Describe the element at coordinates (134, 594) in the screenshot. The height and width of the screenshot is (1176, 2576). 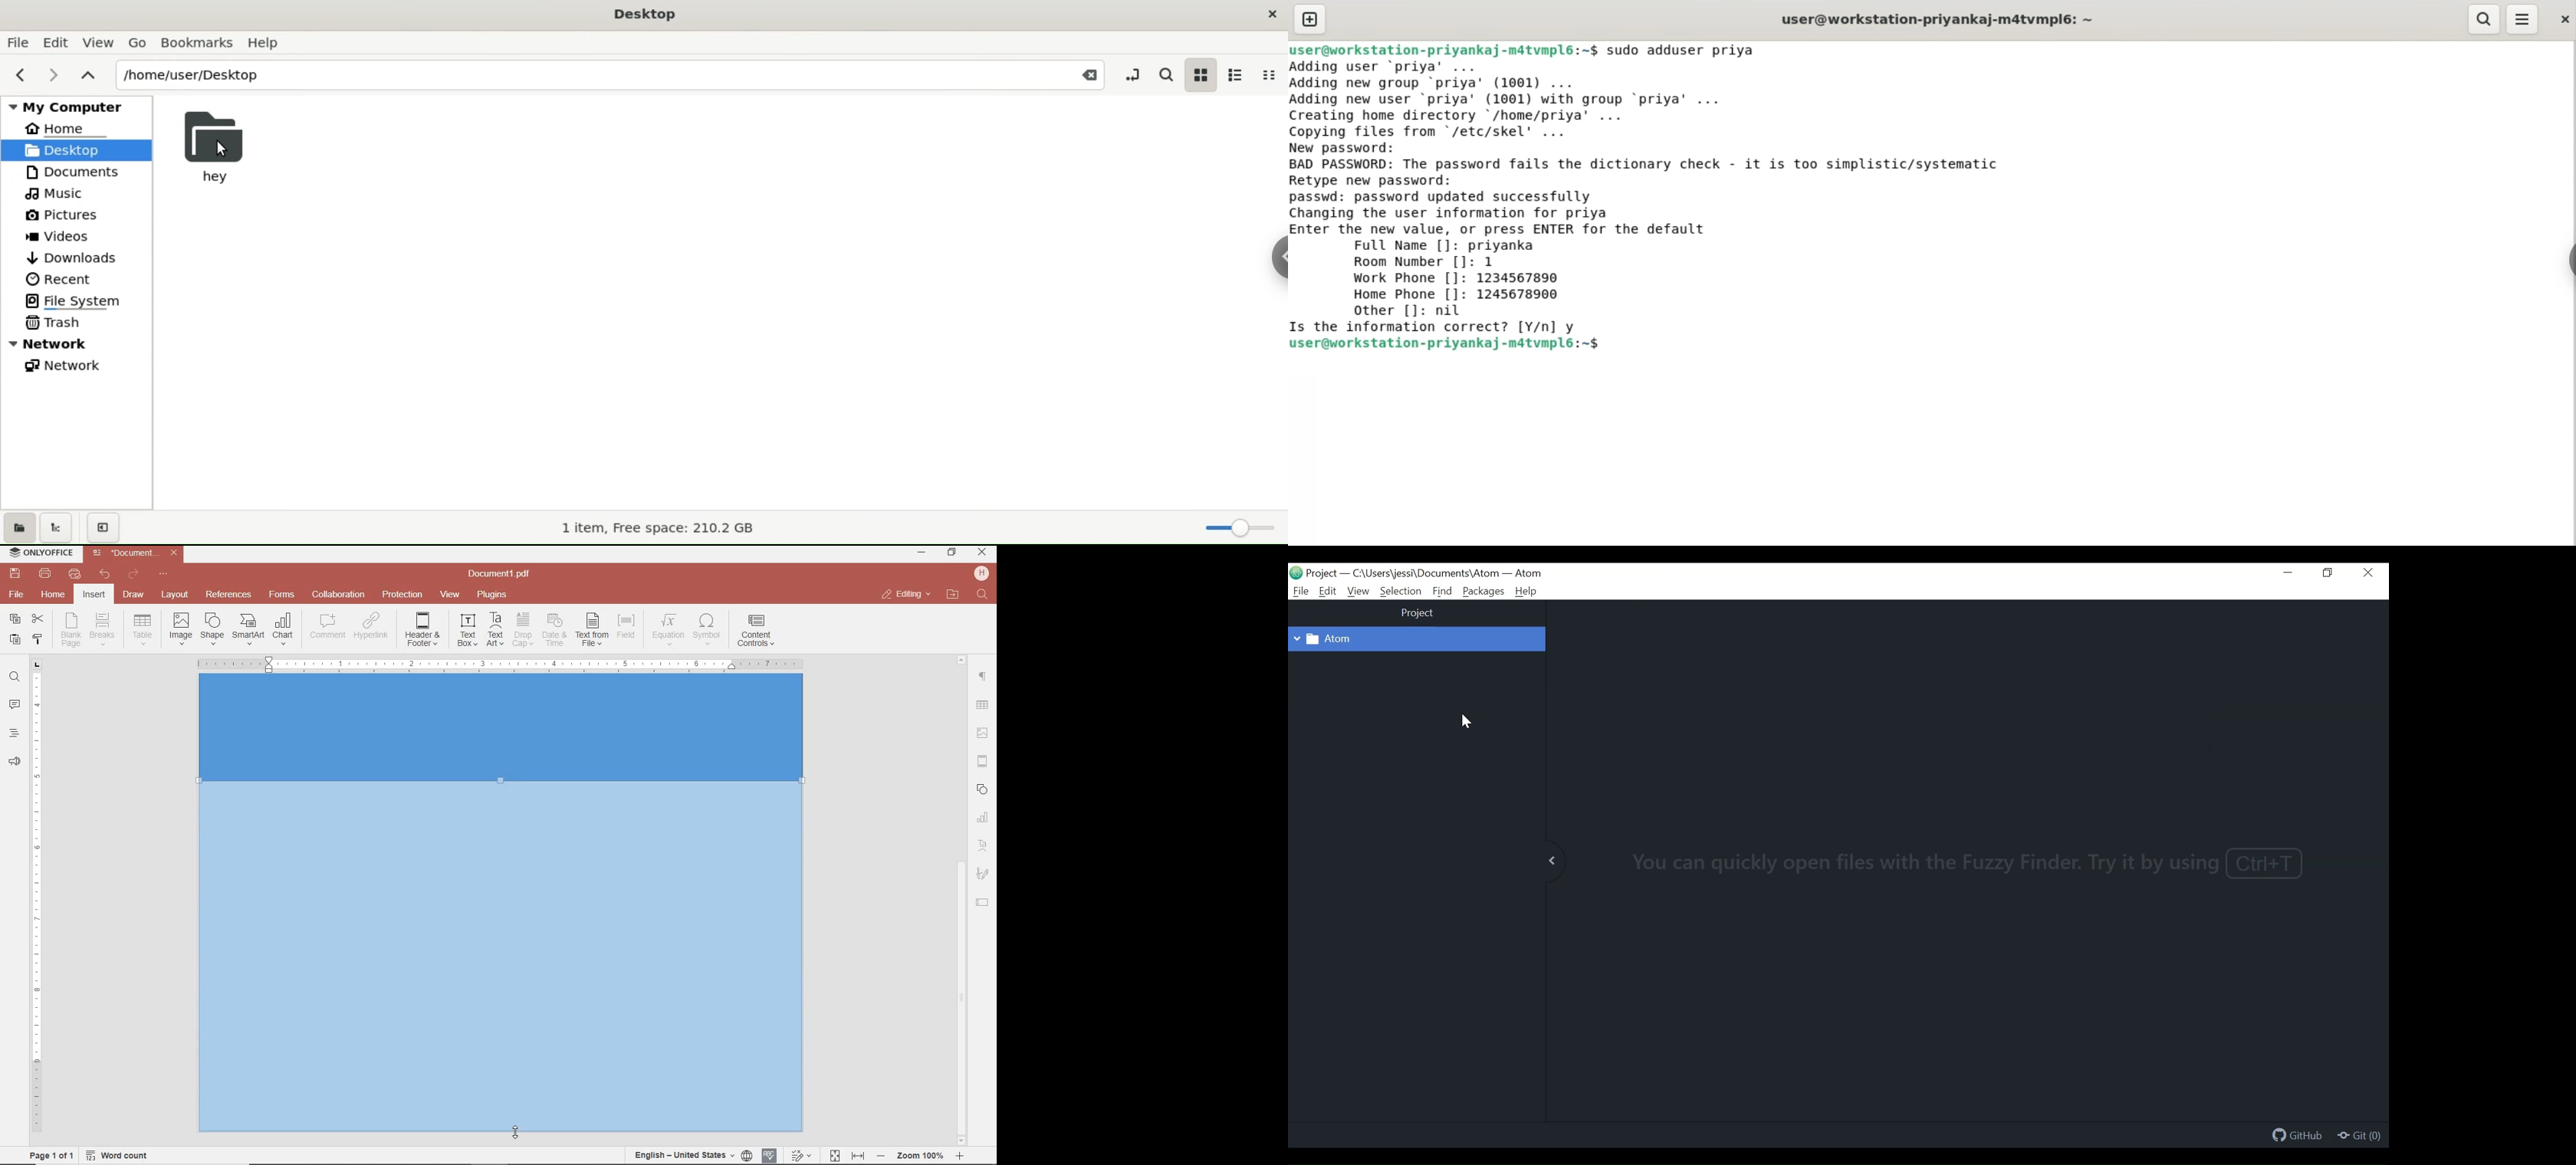
I see `draw` at that location.